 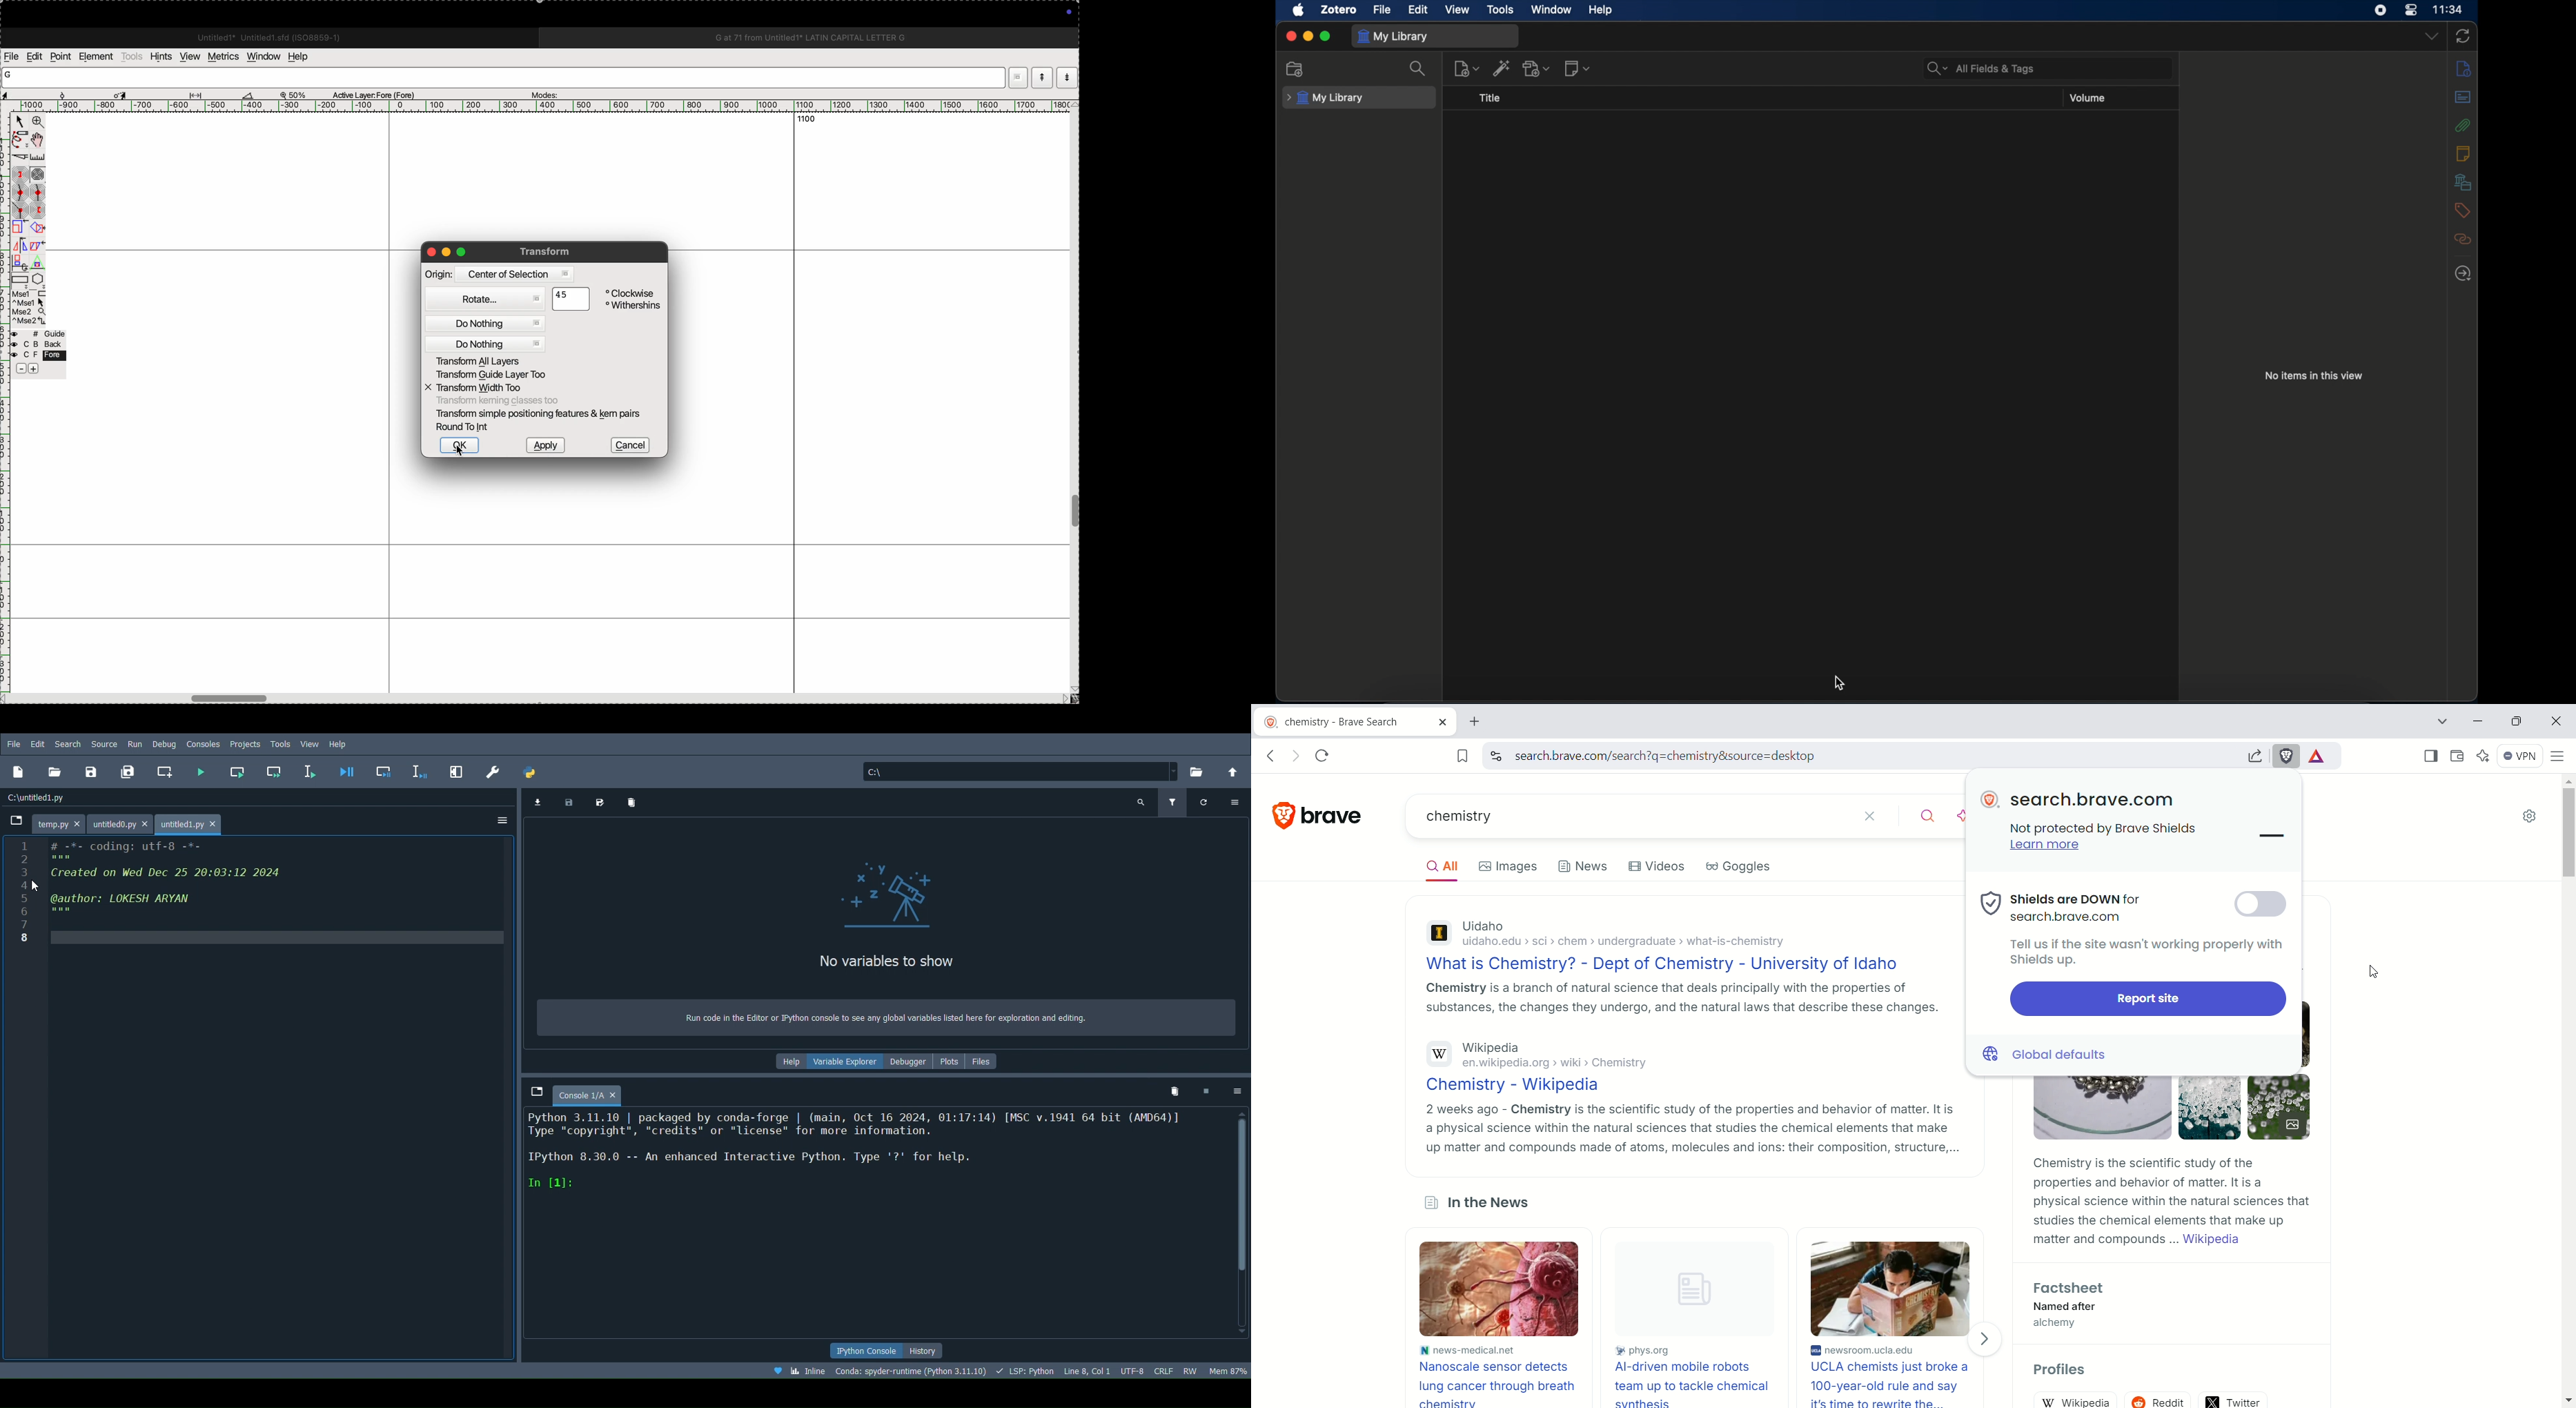 I want to click on PYTHONPATH manager, so click(x=532, y=769).